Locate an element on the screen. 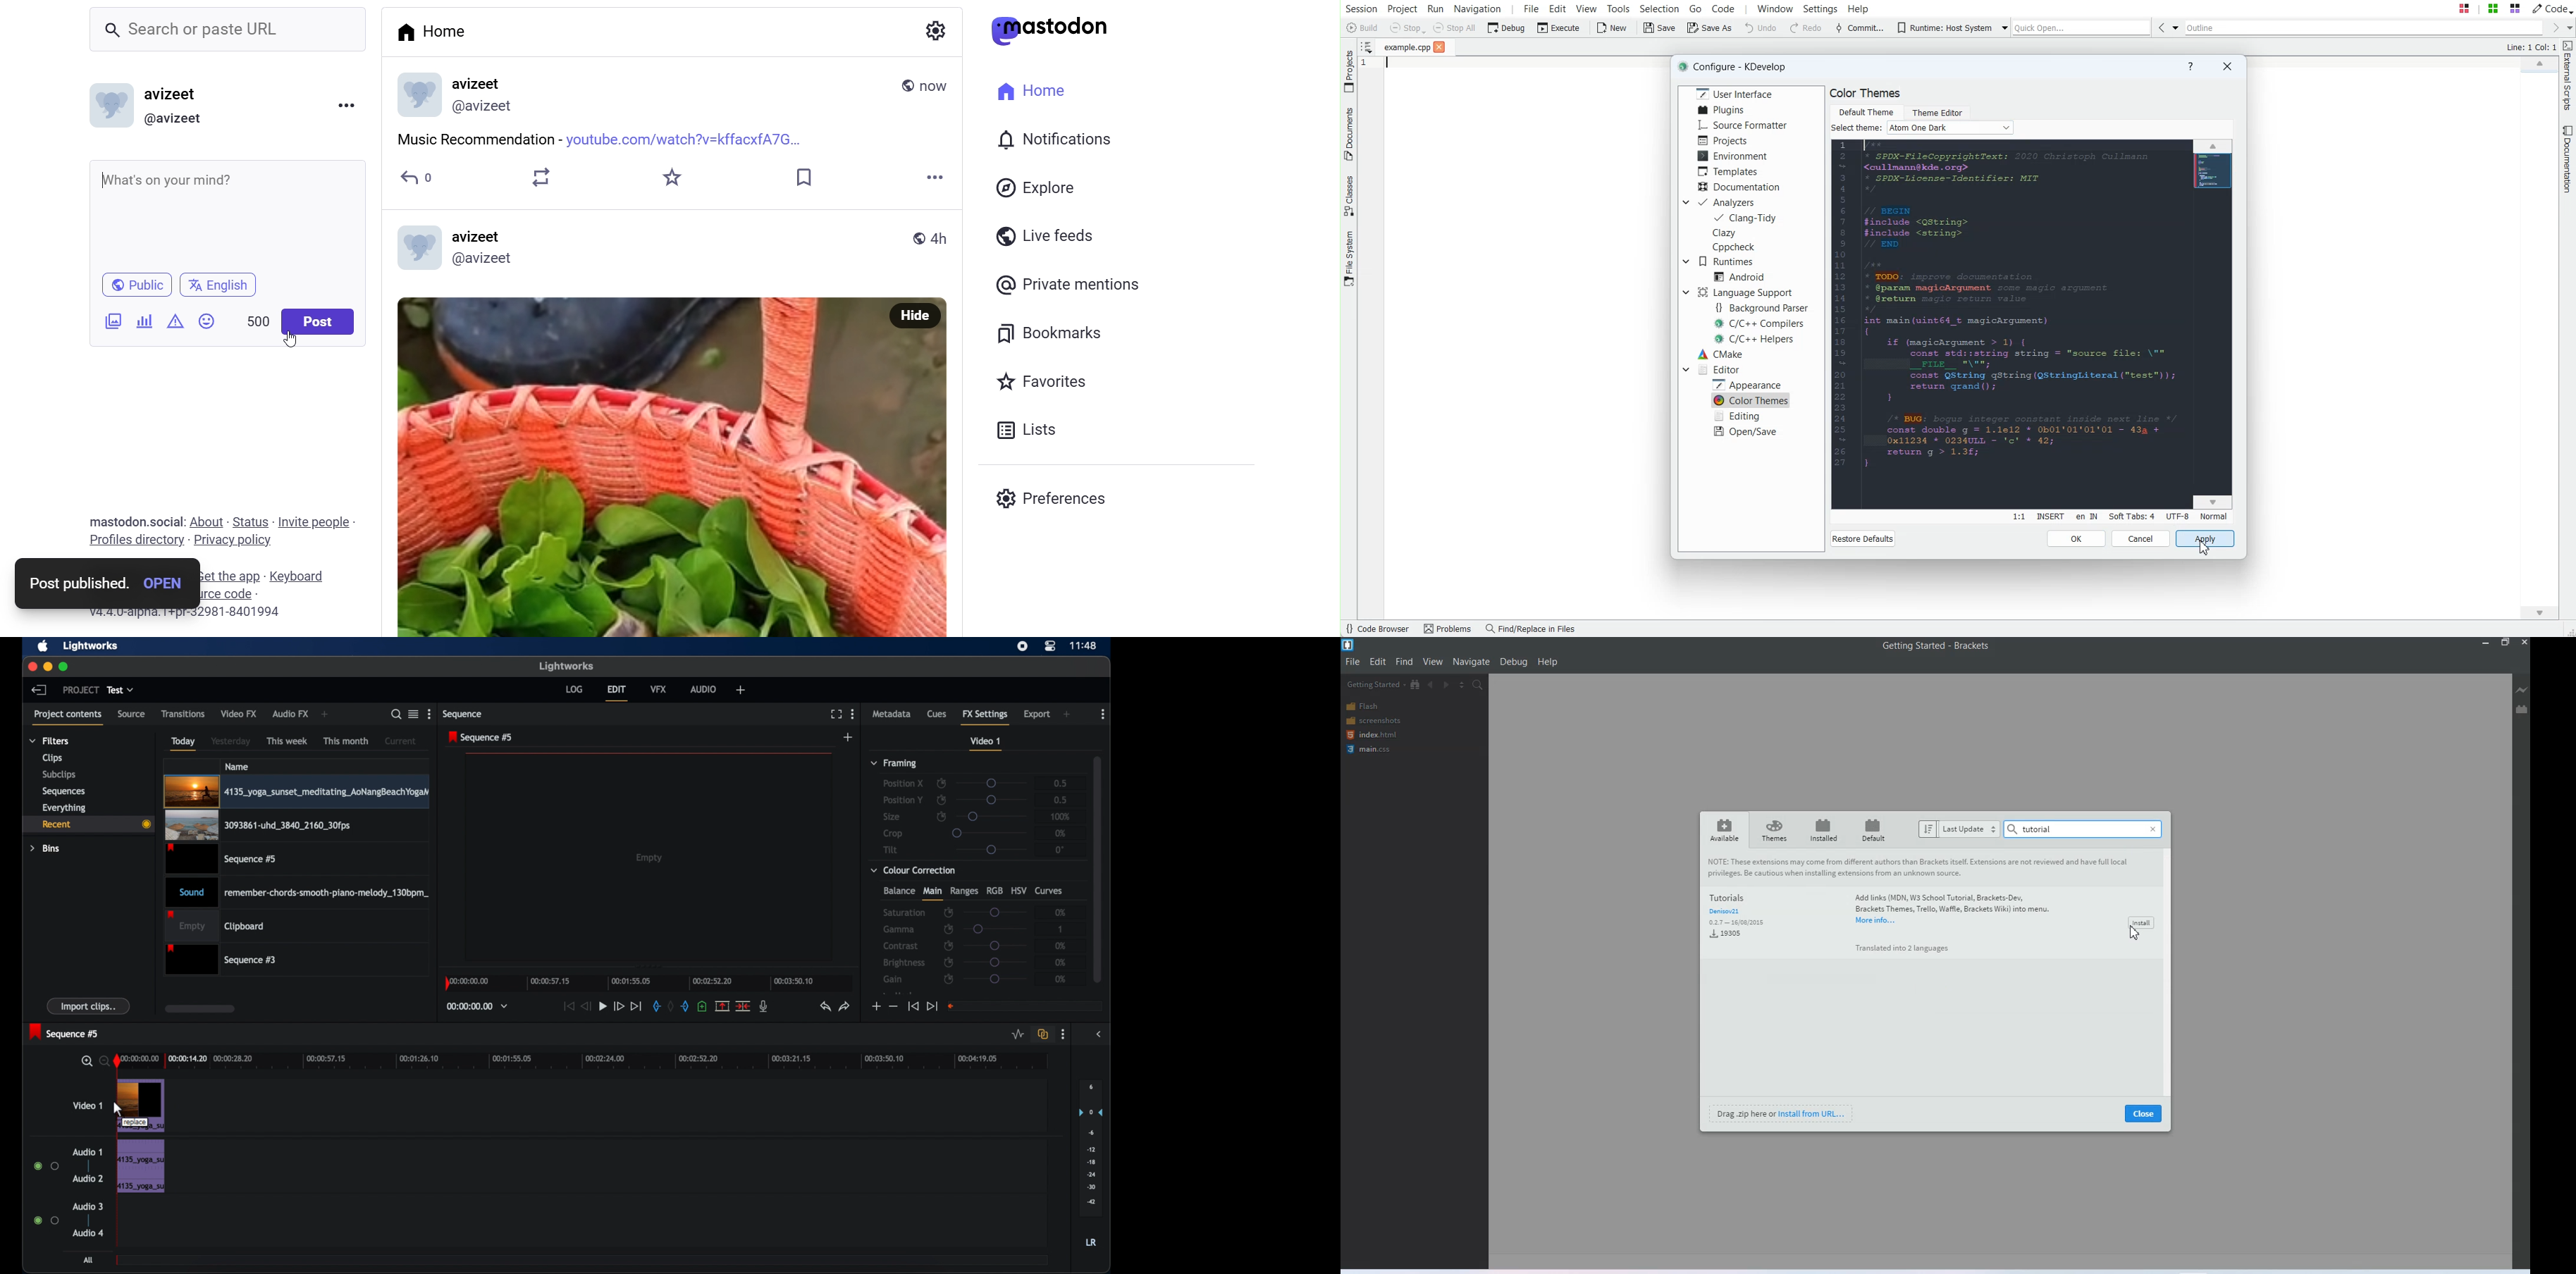 Image resolution: width=2576 pixels, height=1288 pixels. public is located at coordinates (898, 83).